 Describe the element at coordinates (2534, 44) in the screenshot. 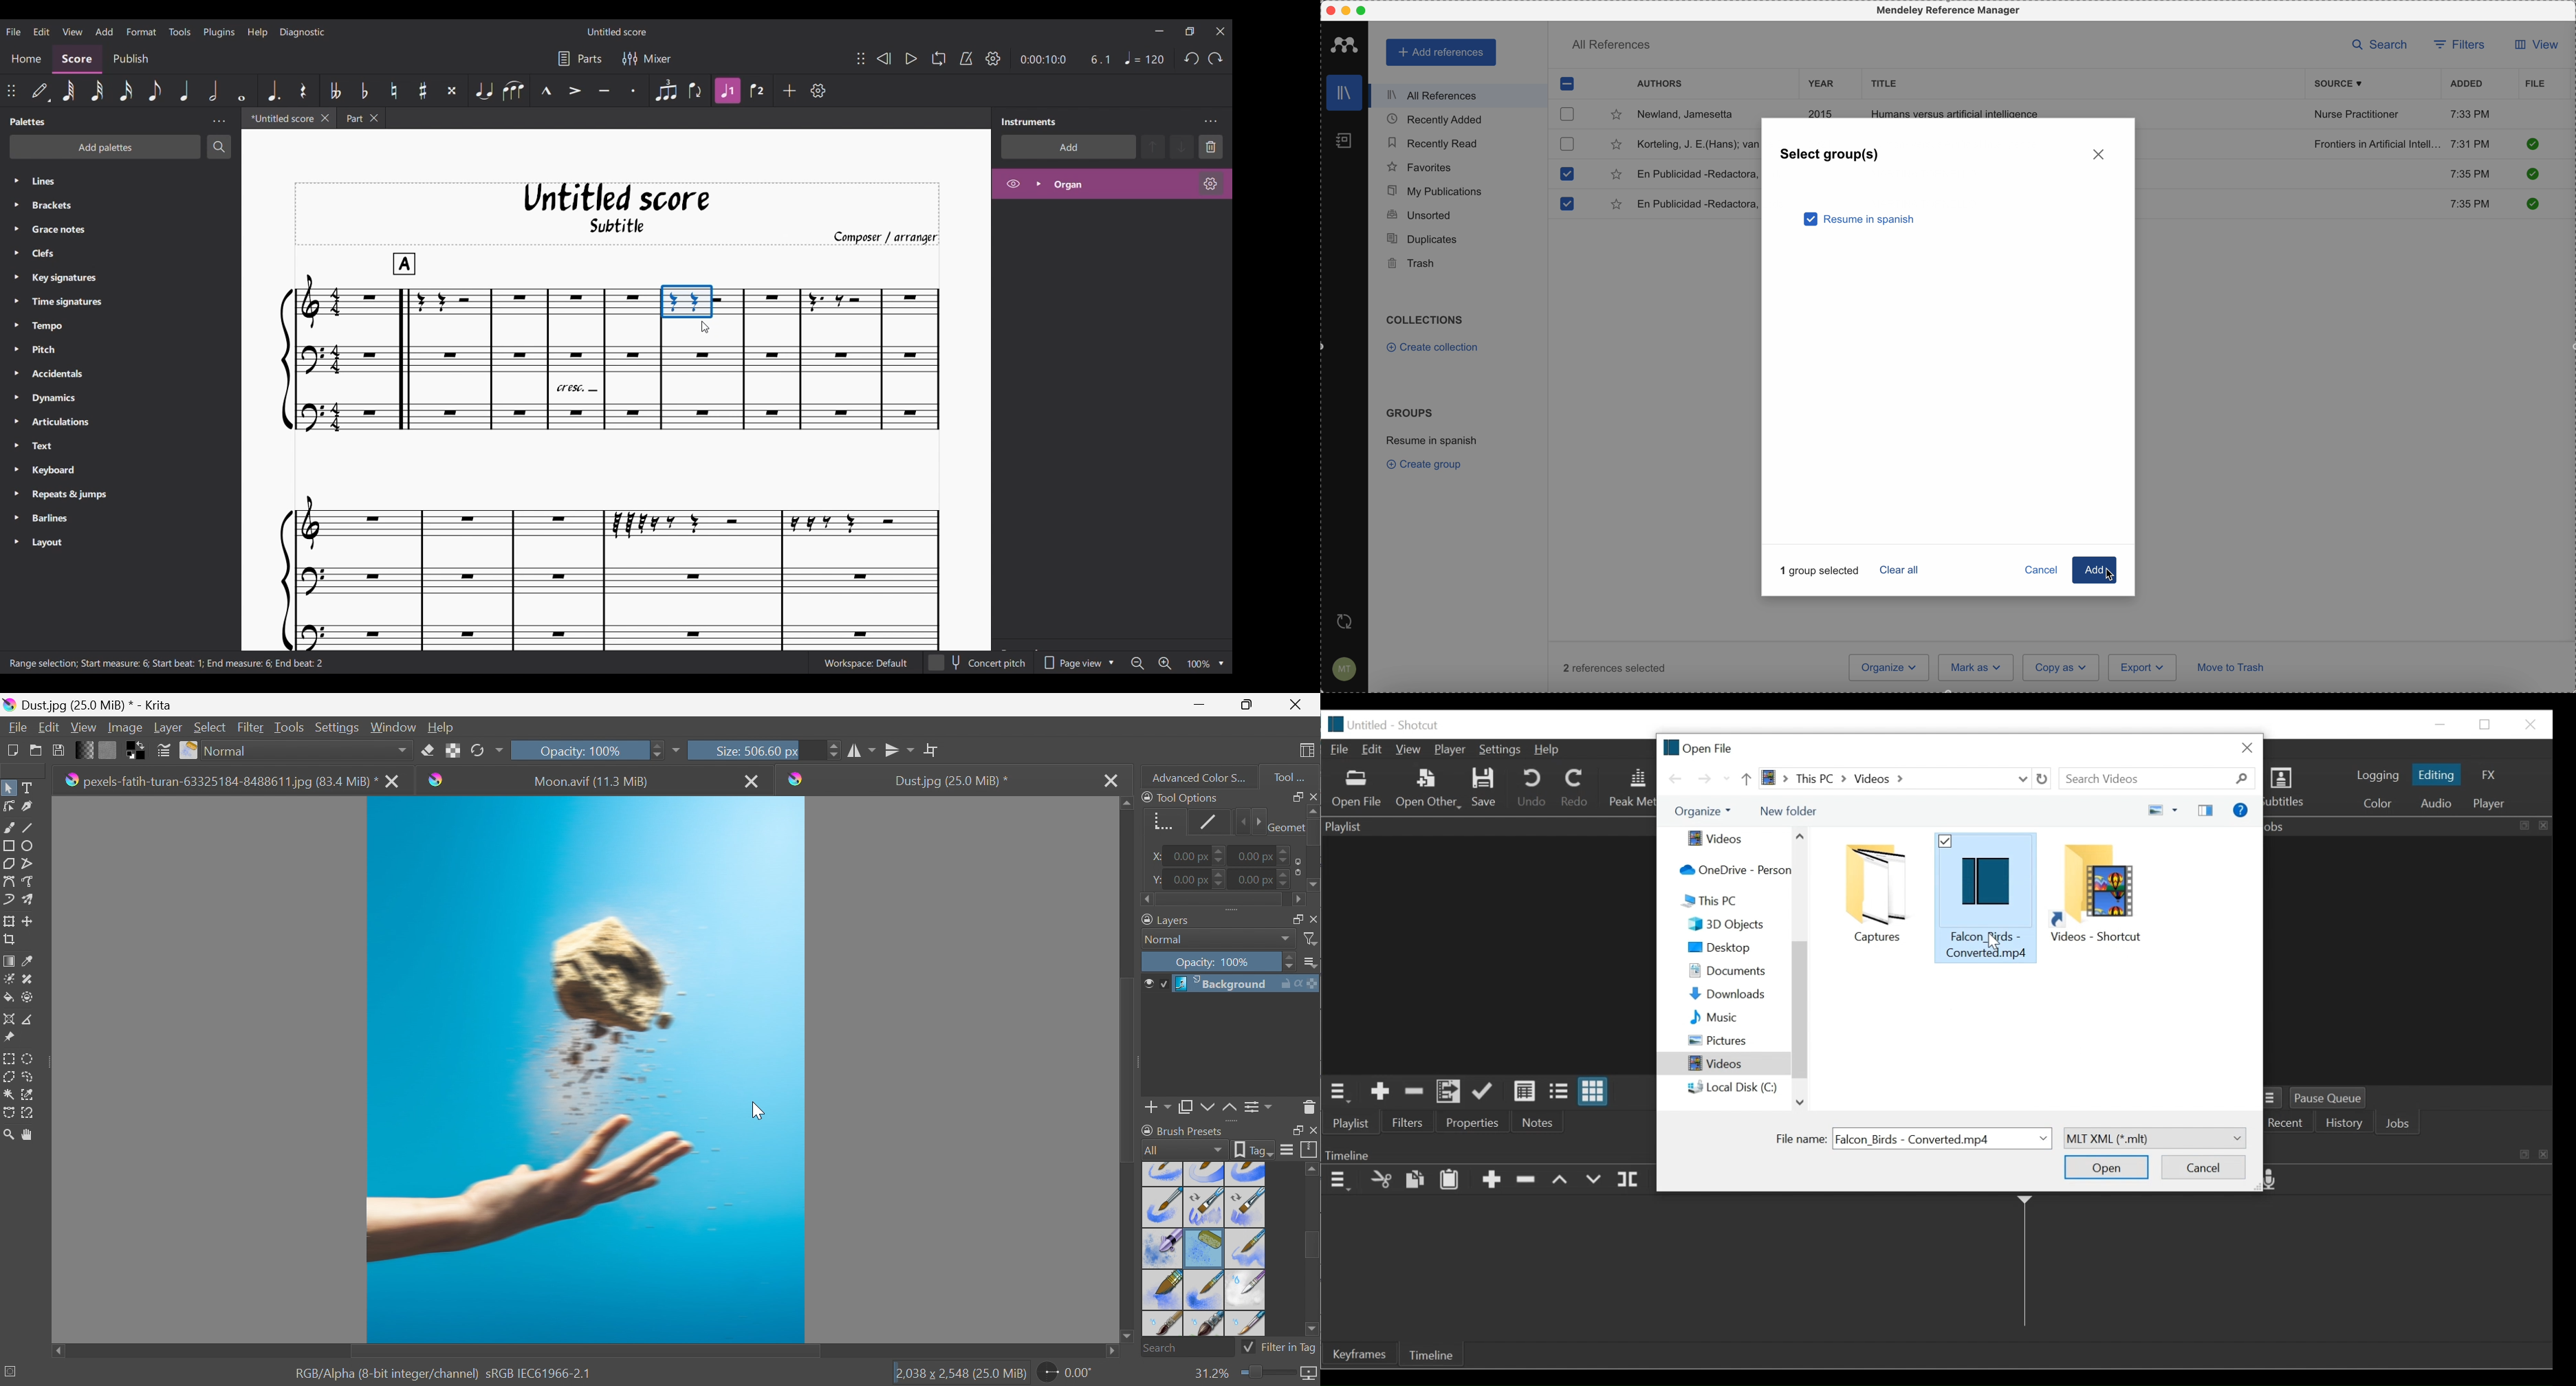

I see `view` at that location.